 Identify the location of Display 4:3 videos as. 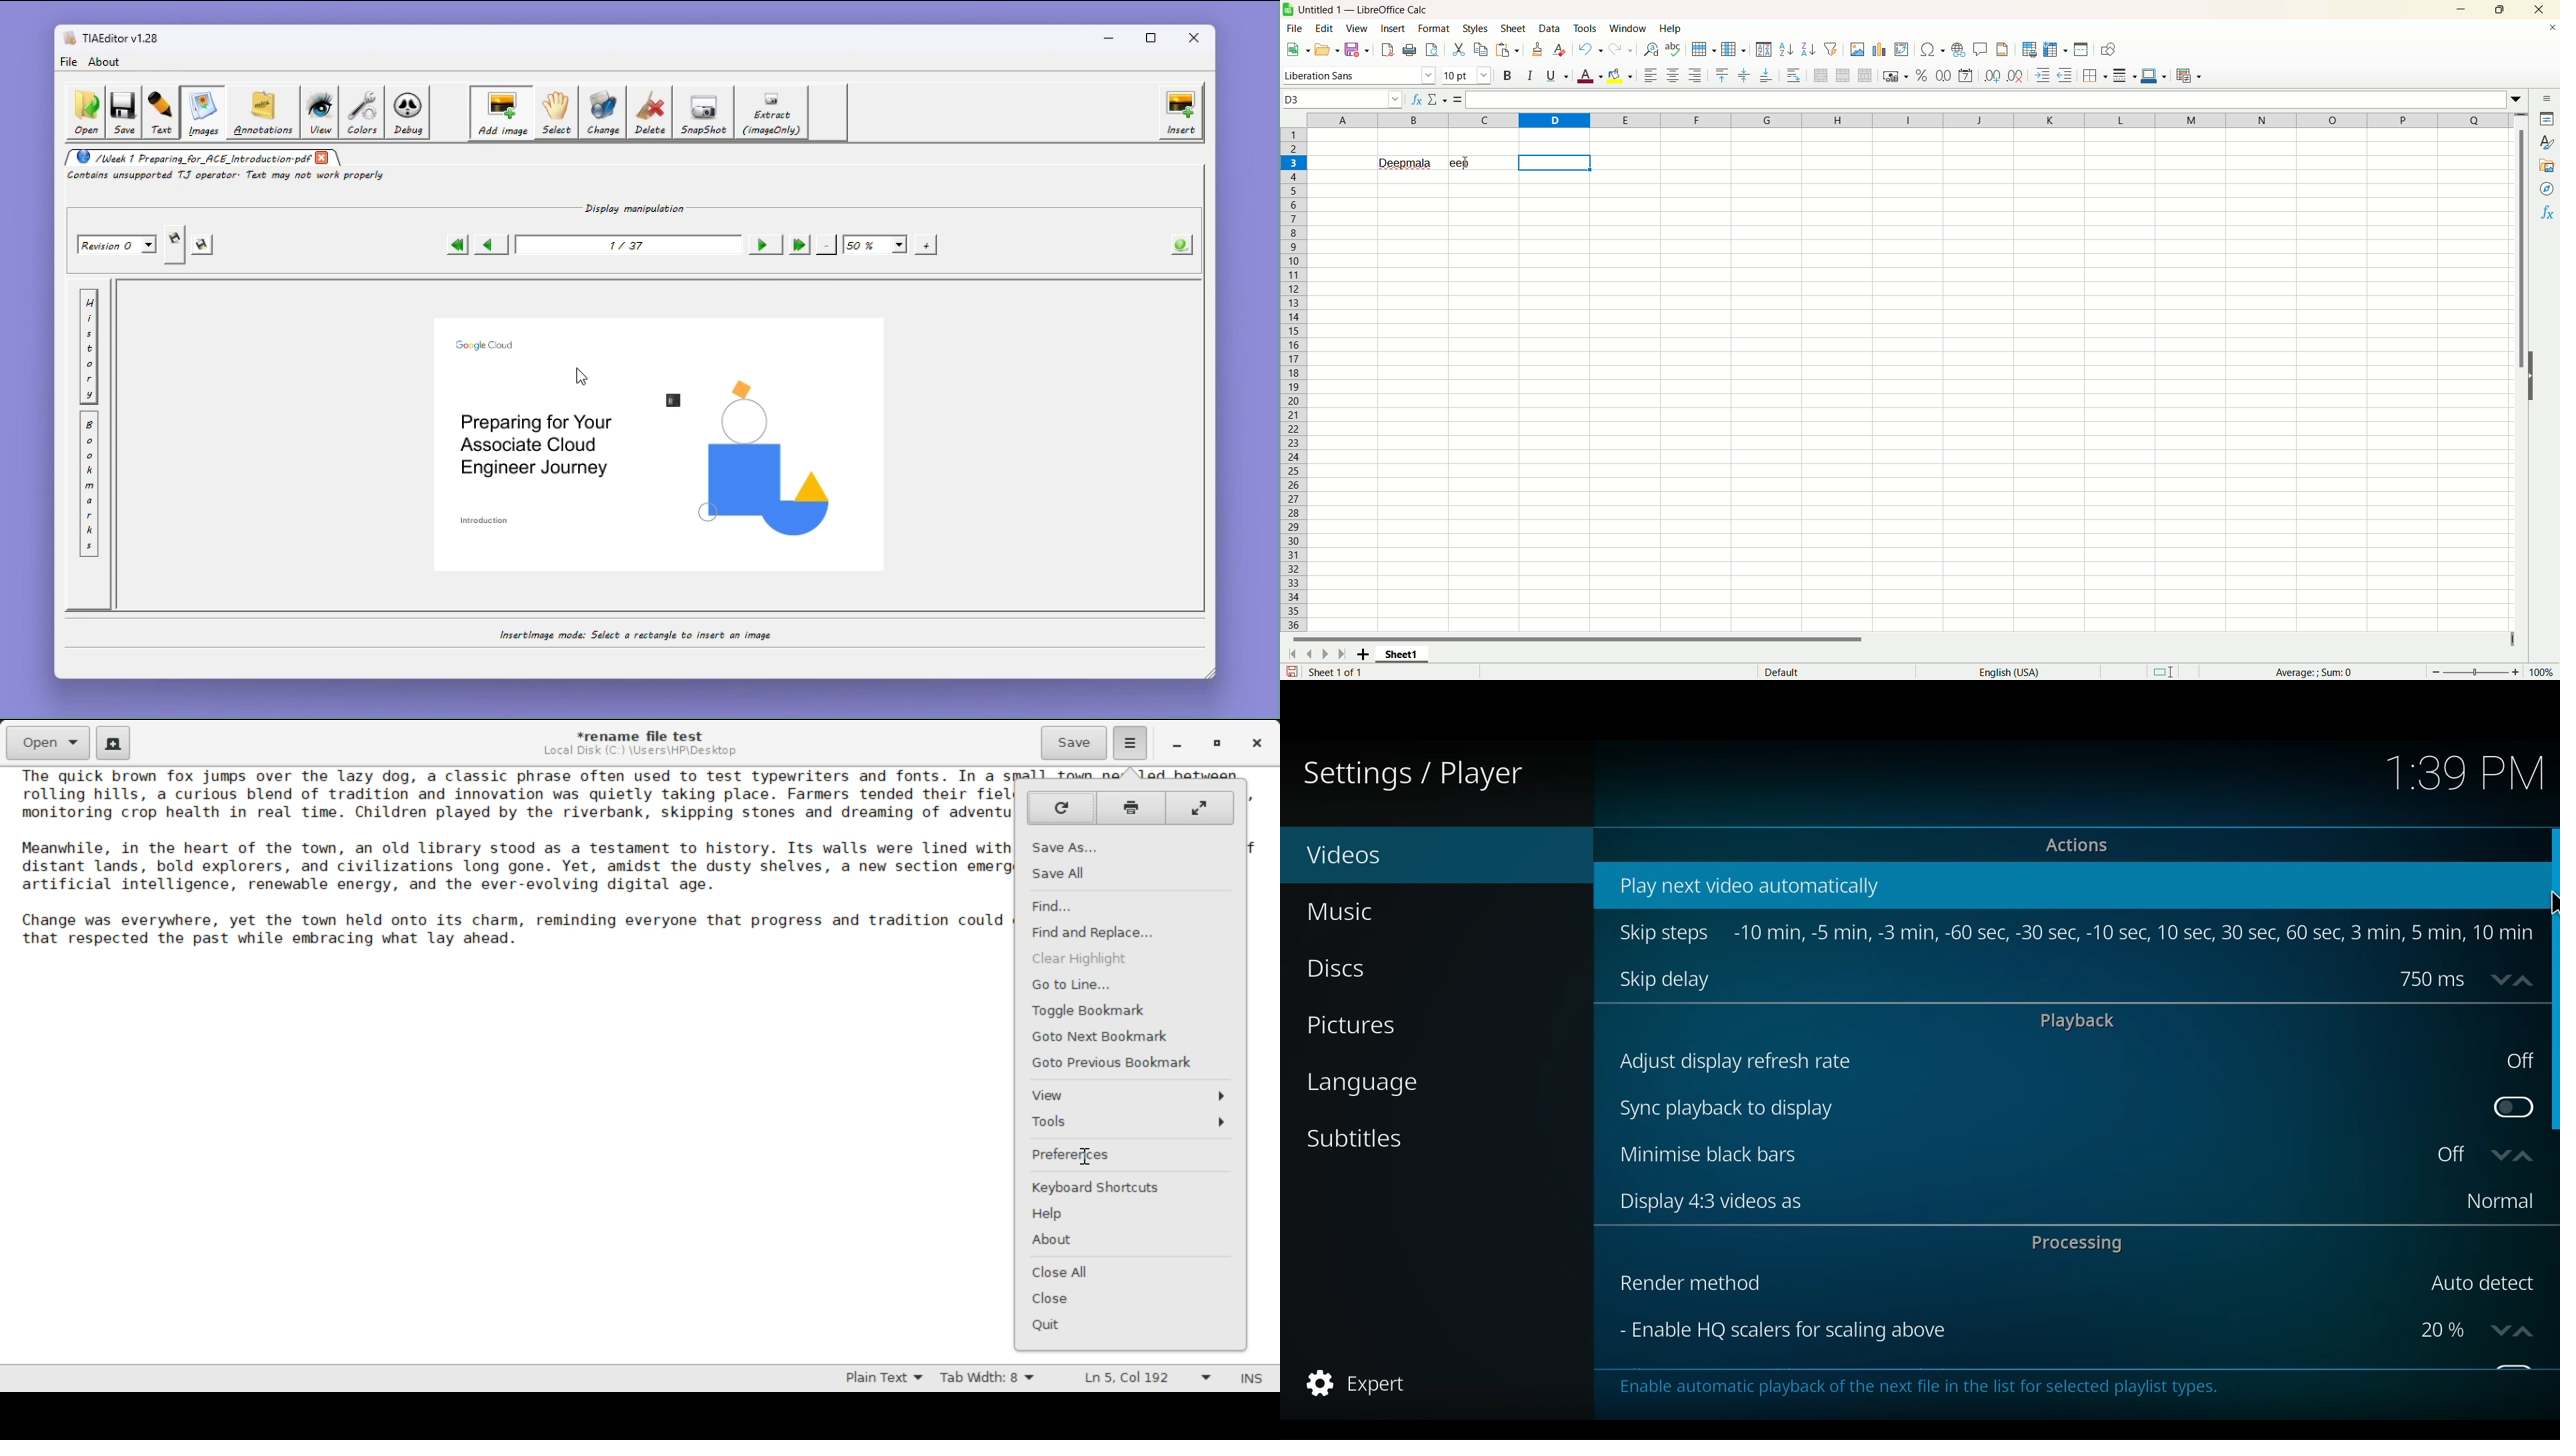
(2033, 1201).